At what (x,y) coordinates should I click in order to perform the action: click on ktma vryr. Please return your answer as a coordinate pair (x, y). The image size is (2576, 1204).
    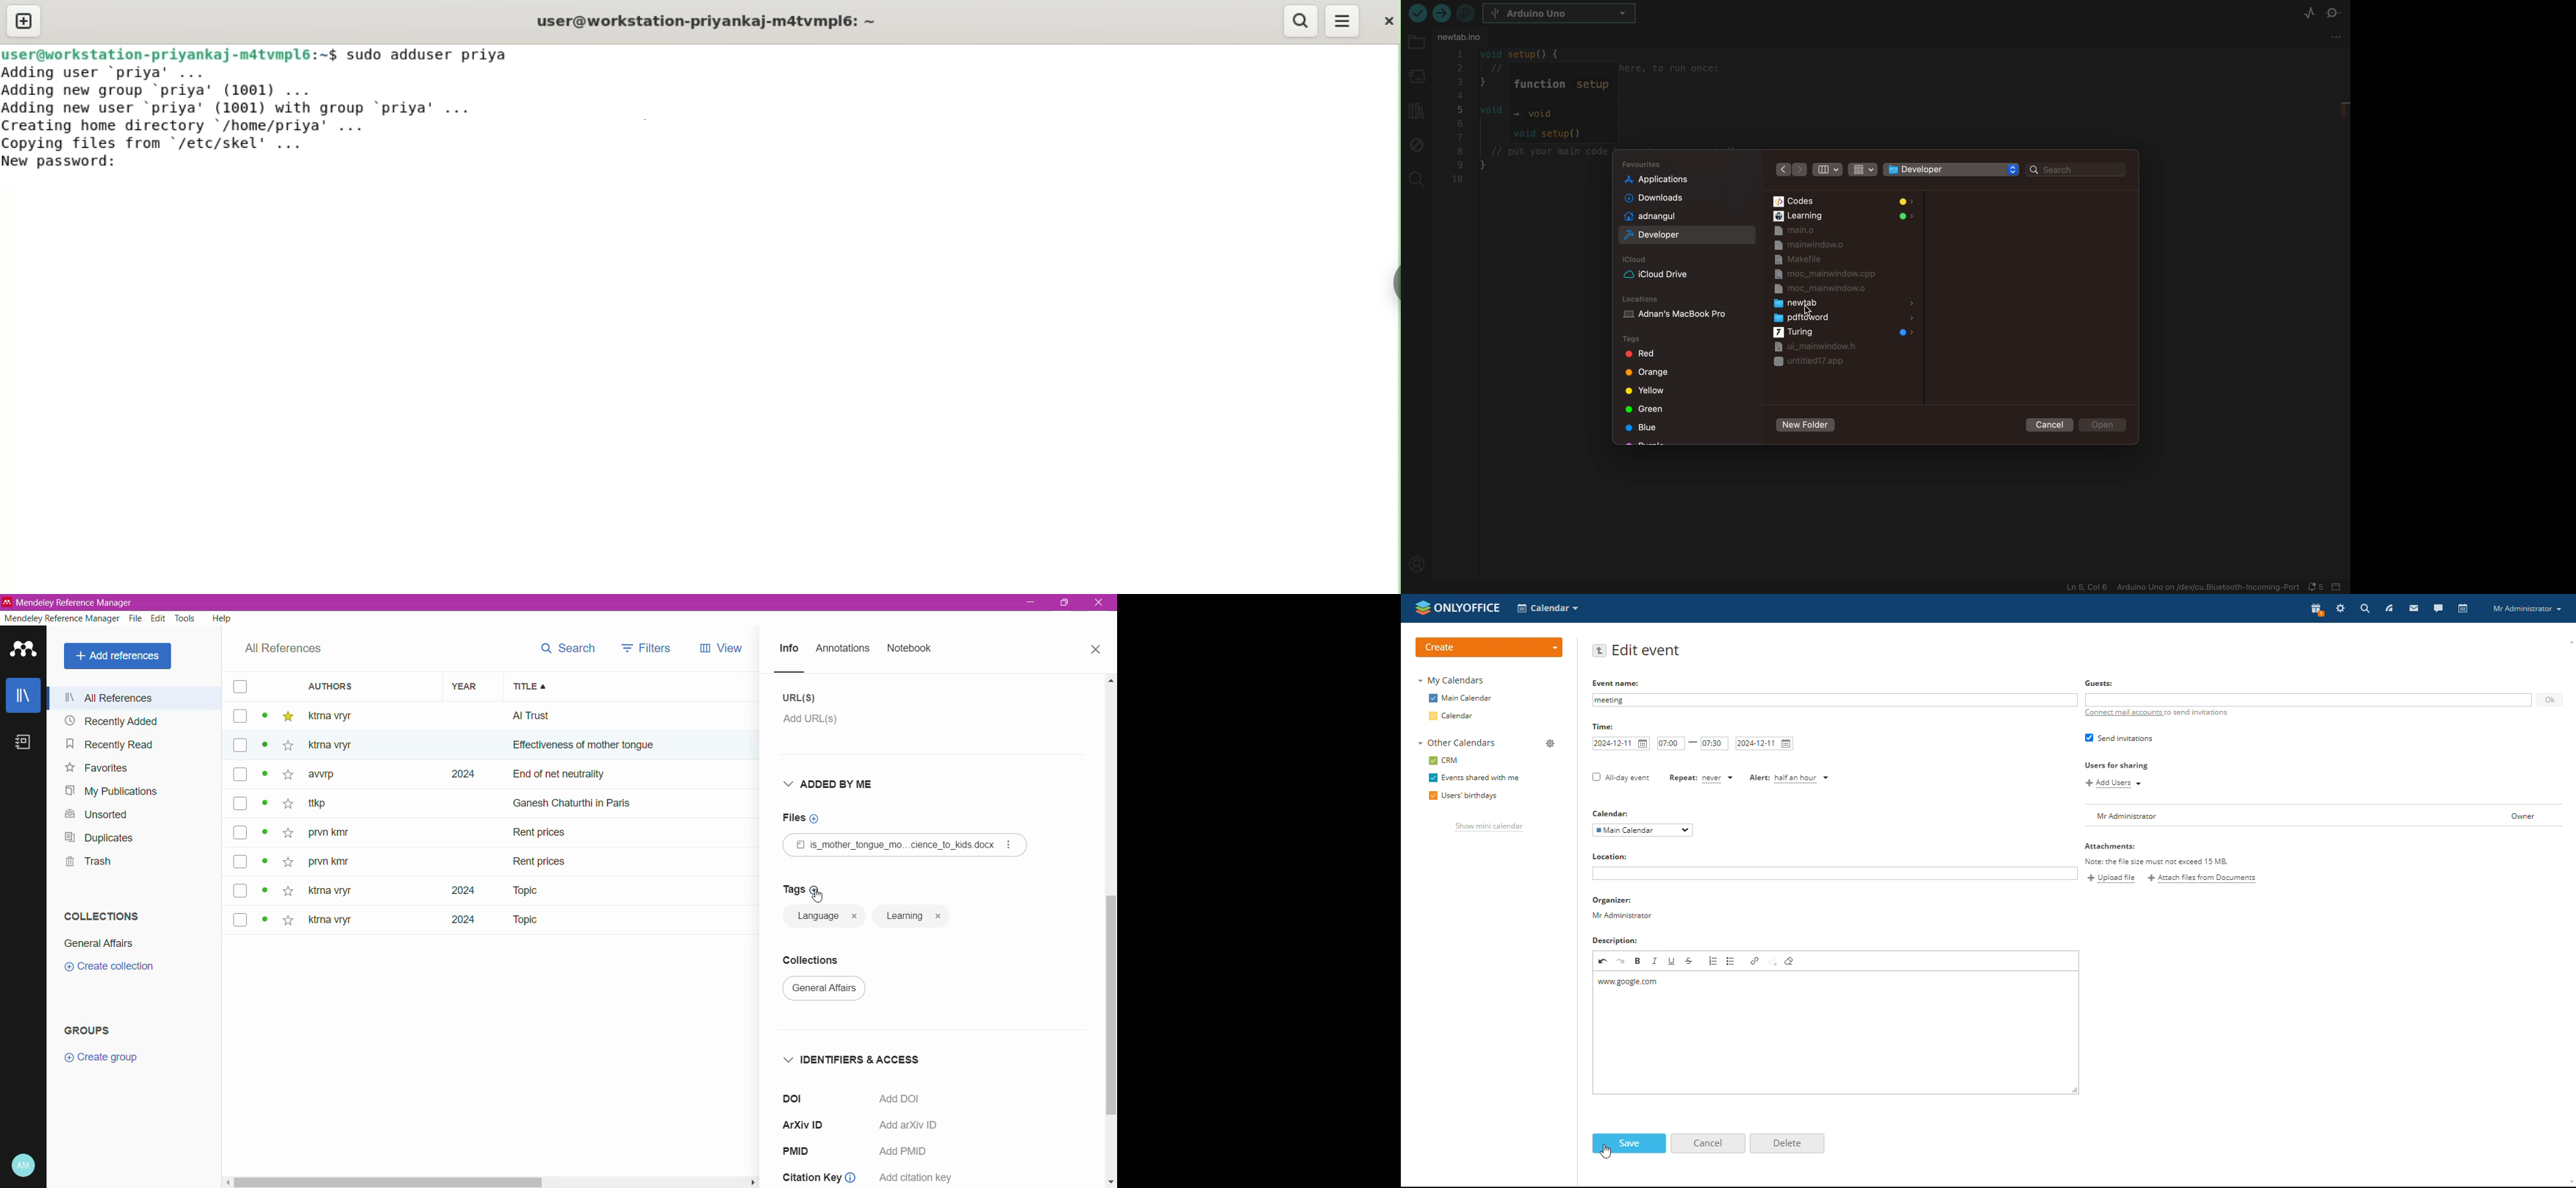
    Looking at the image, I should click on (331, 922).